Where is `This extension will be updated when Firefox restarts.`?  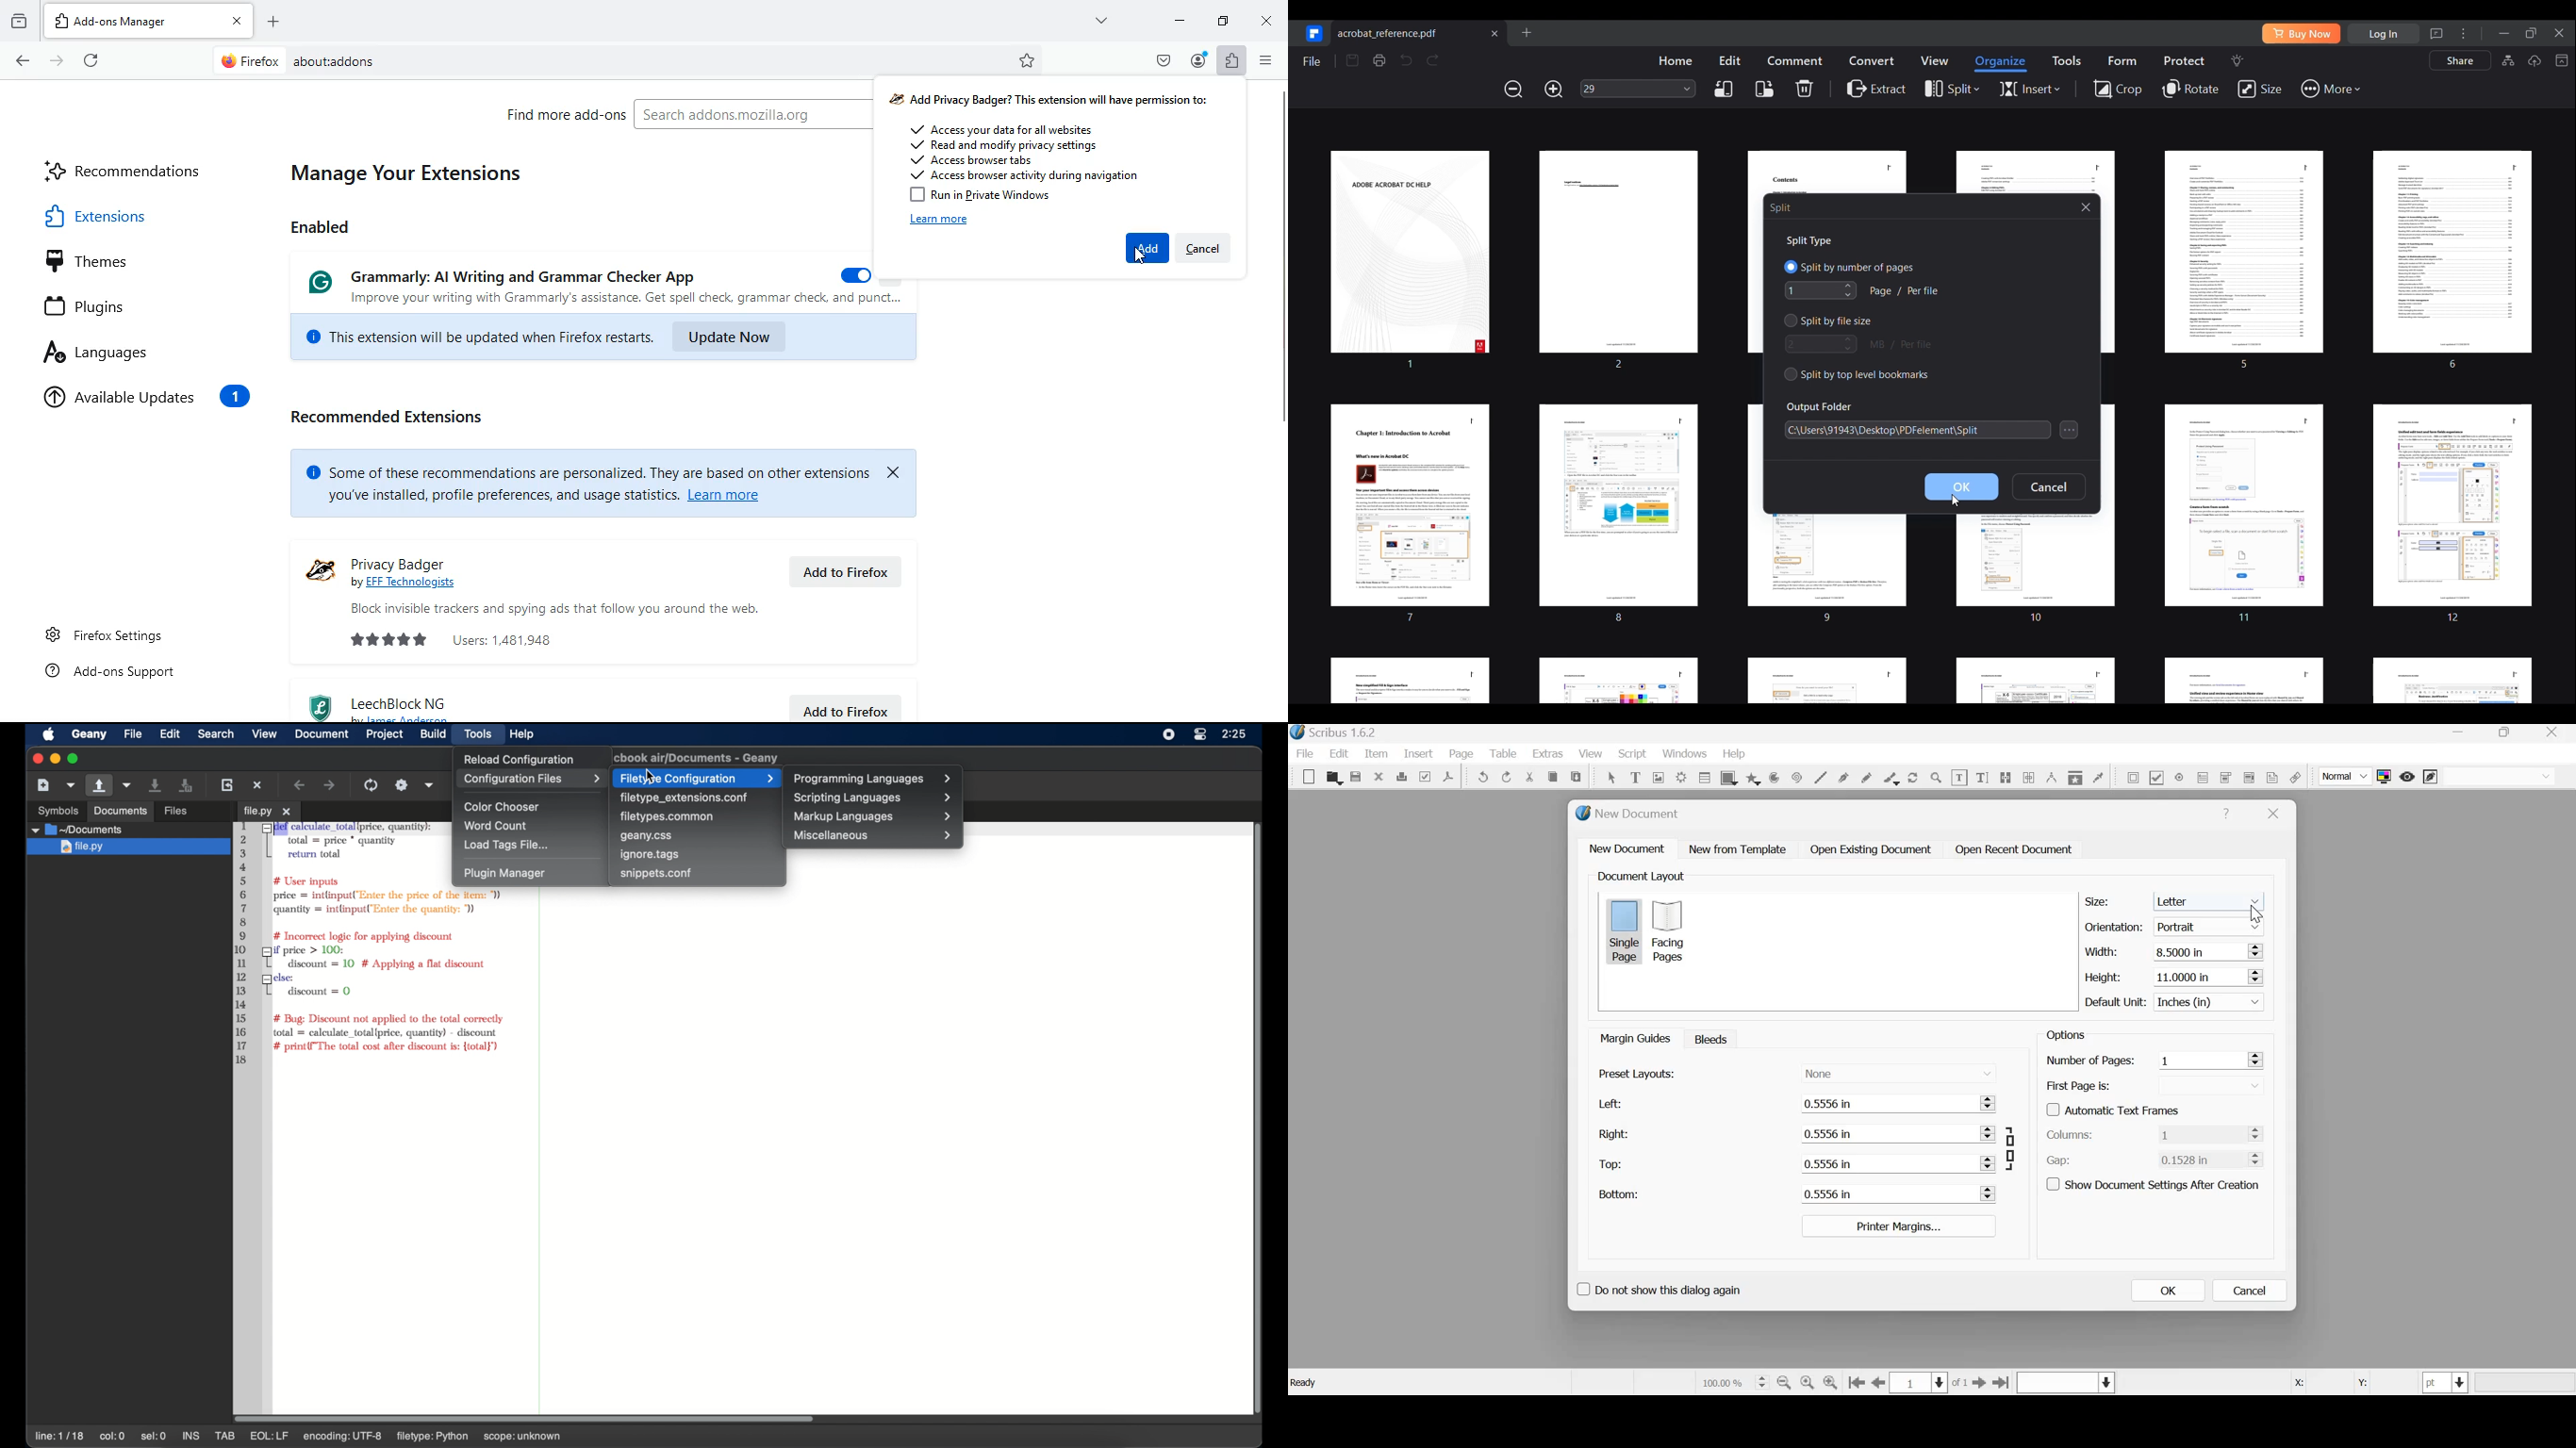 This extension will be updated when Firefox restarts. is located at coordinates (472, 339).